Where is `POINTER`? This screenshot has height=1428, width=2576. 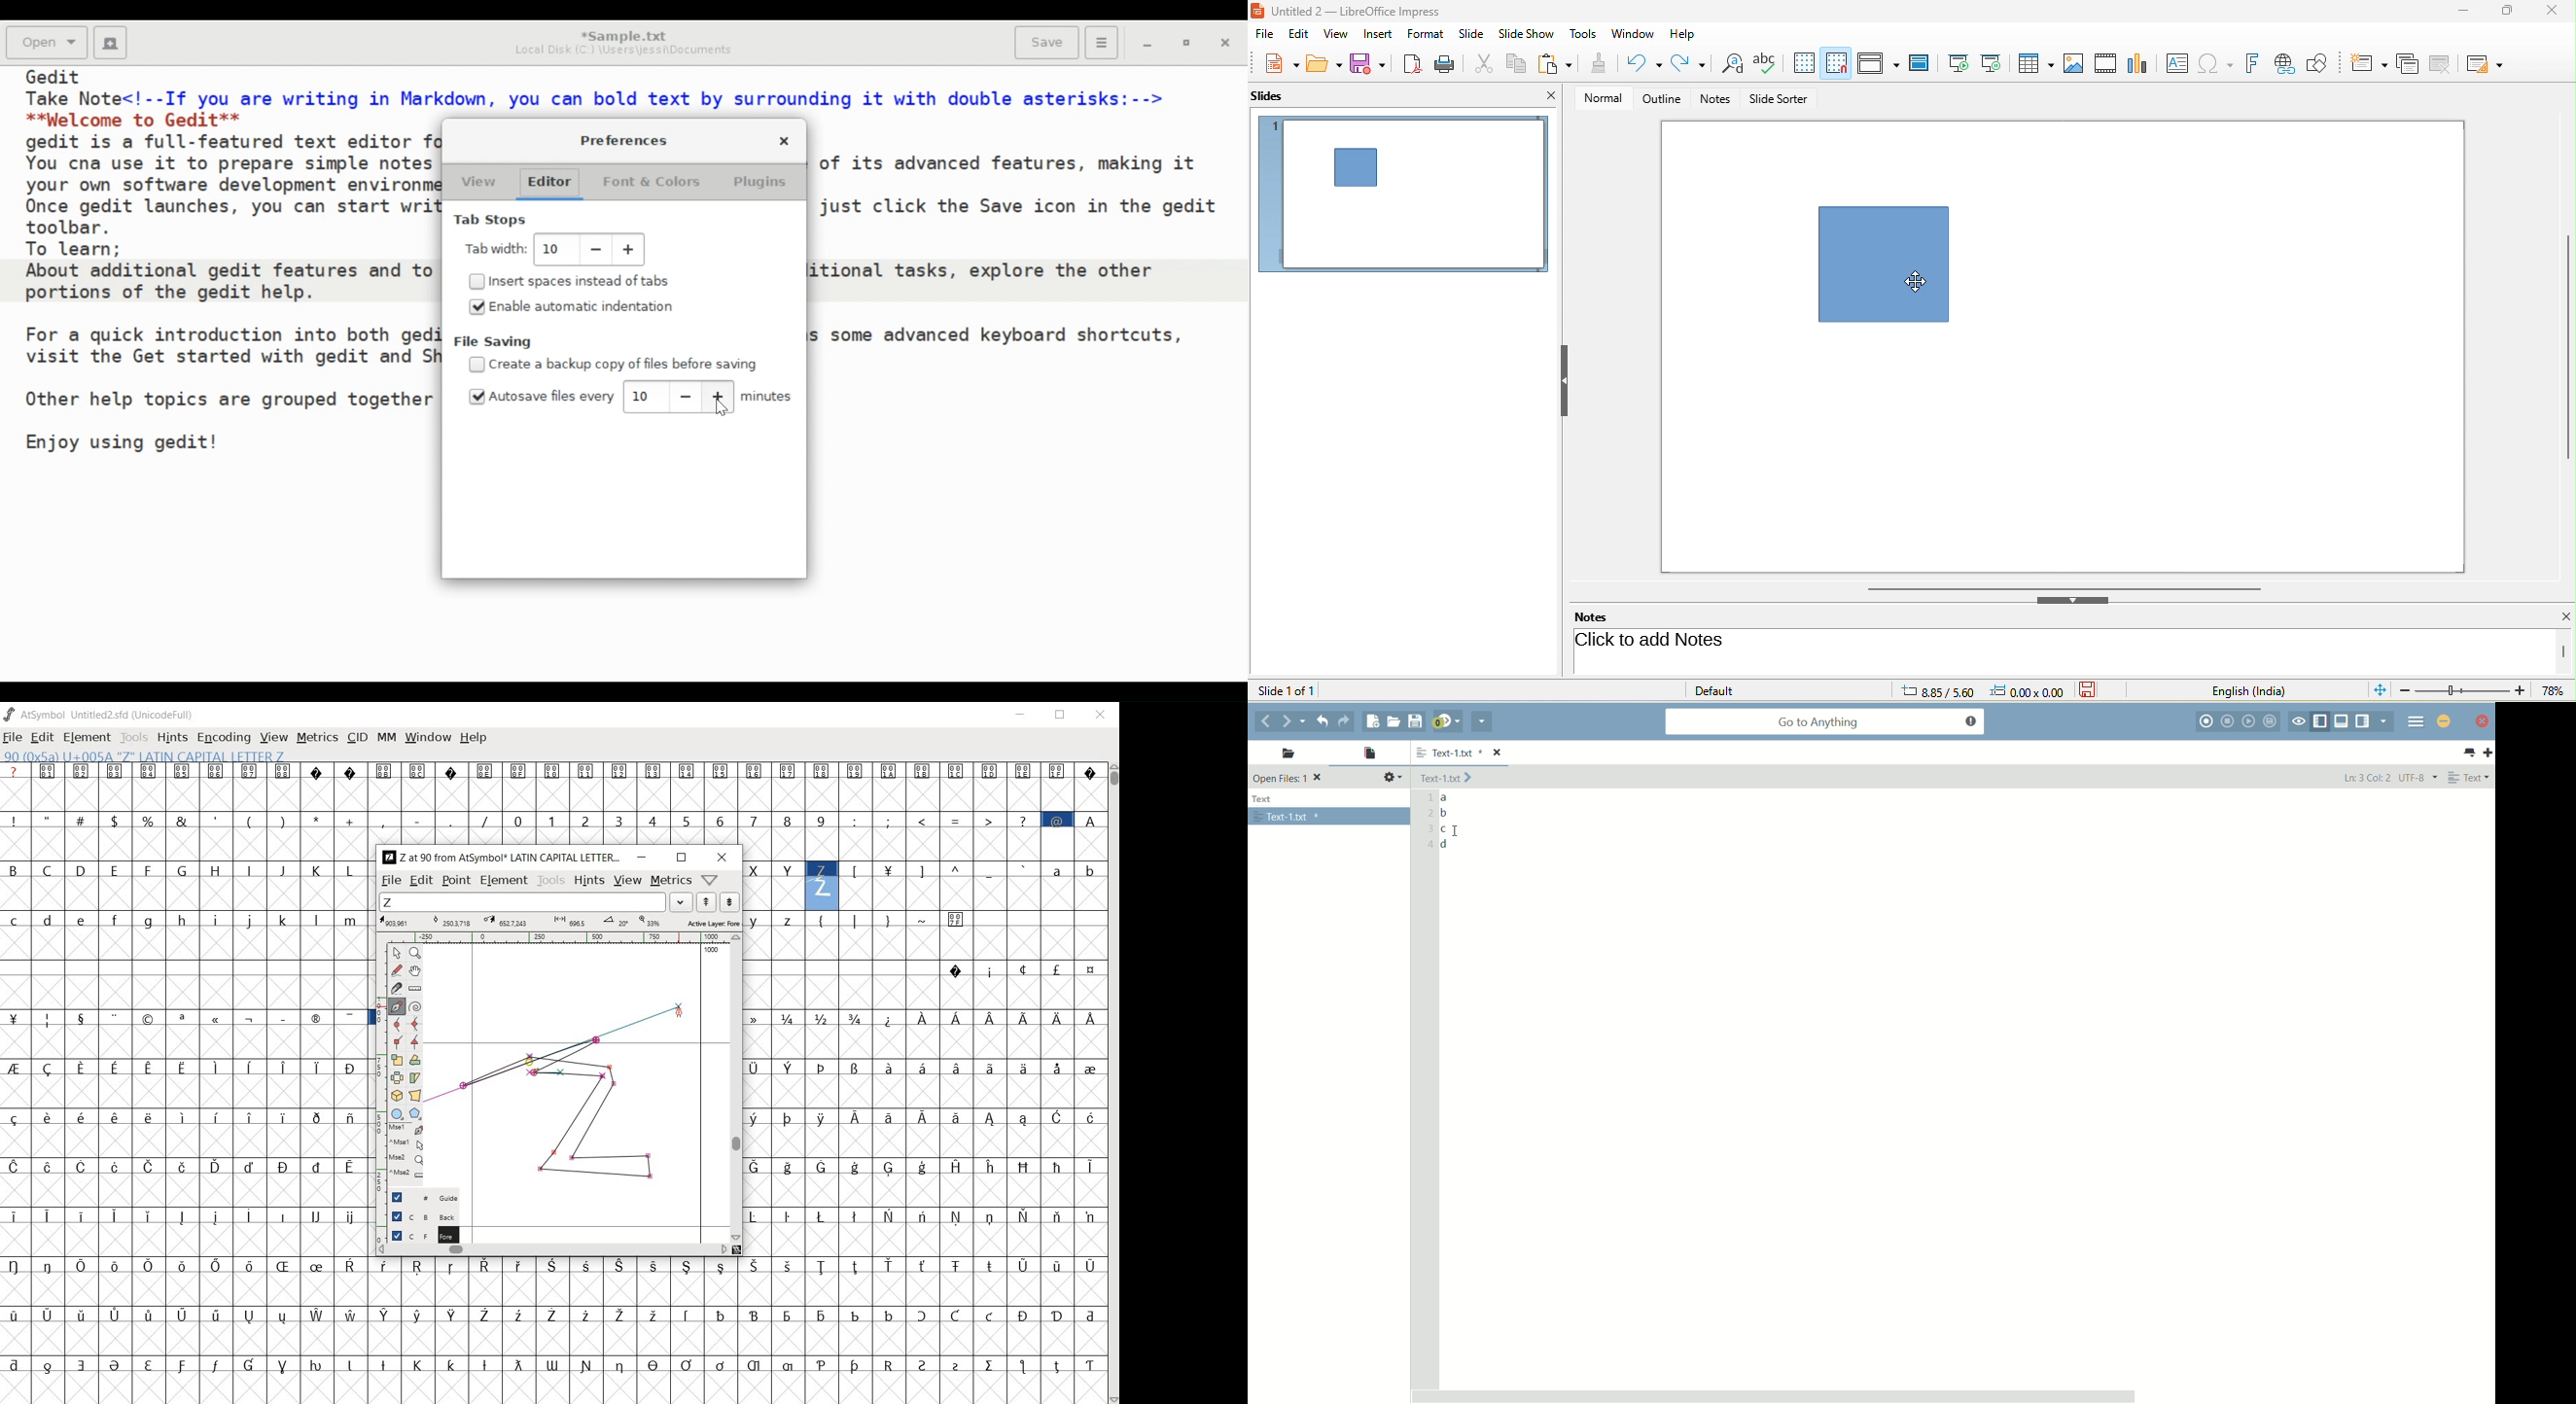
POINTER is located at coordinates (396, 953).